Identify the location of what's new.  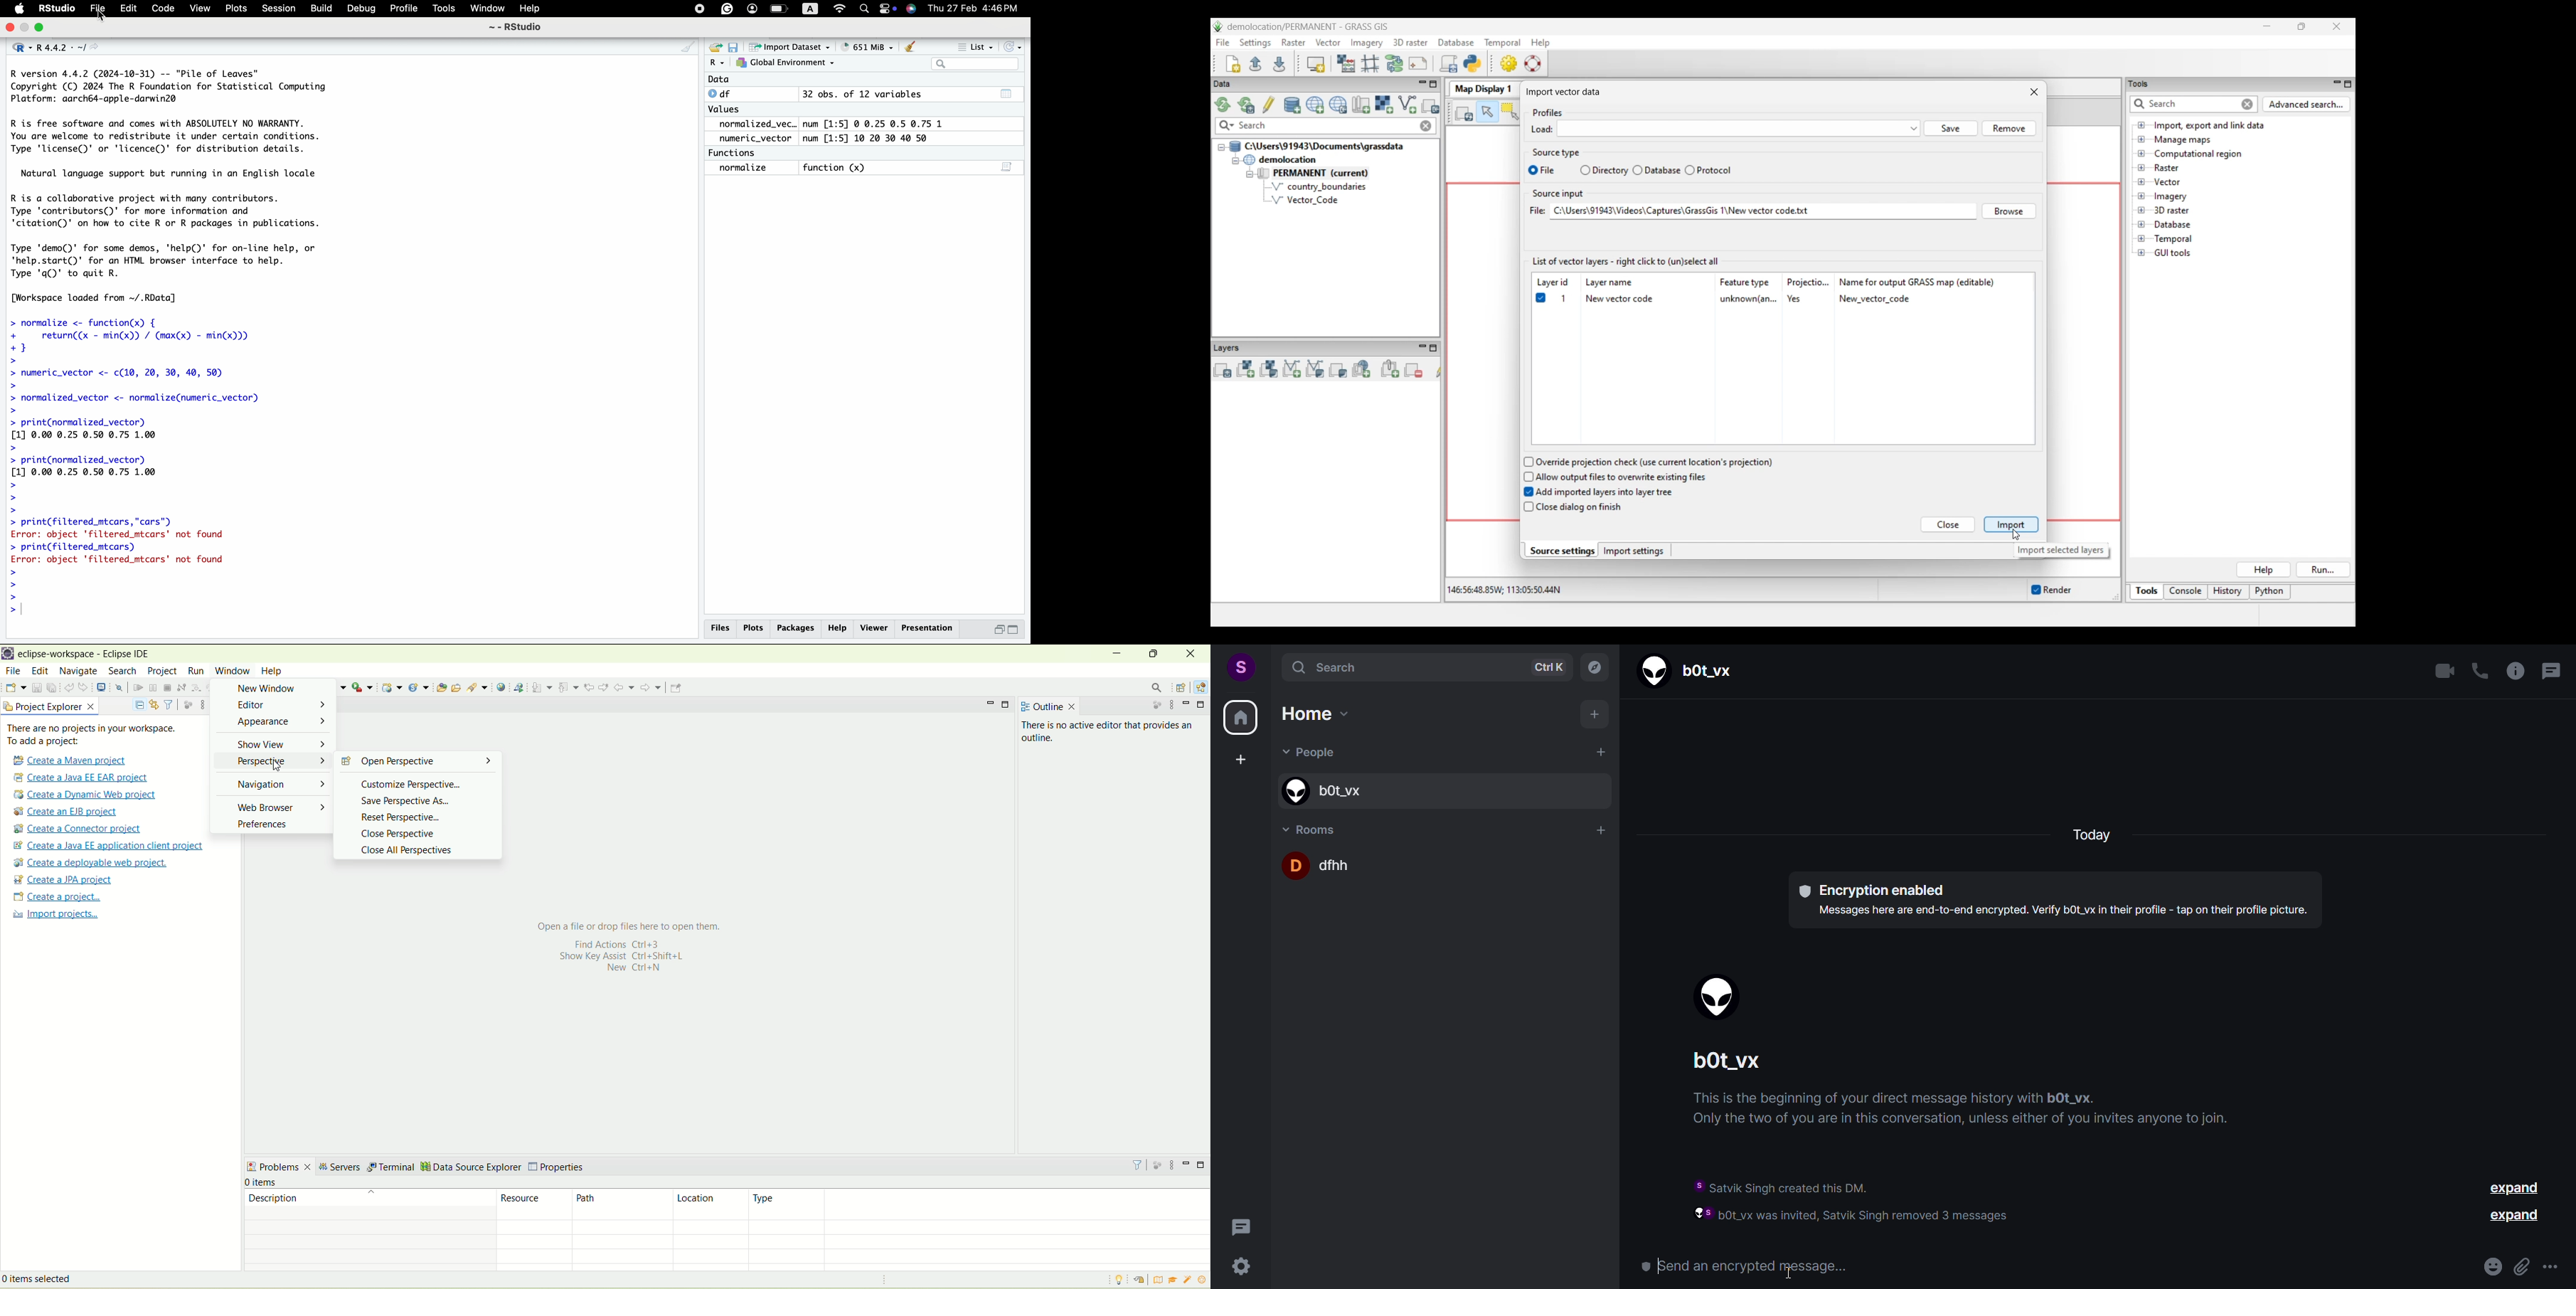
(1203, 1280).